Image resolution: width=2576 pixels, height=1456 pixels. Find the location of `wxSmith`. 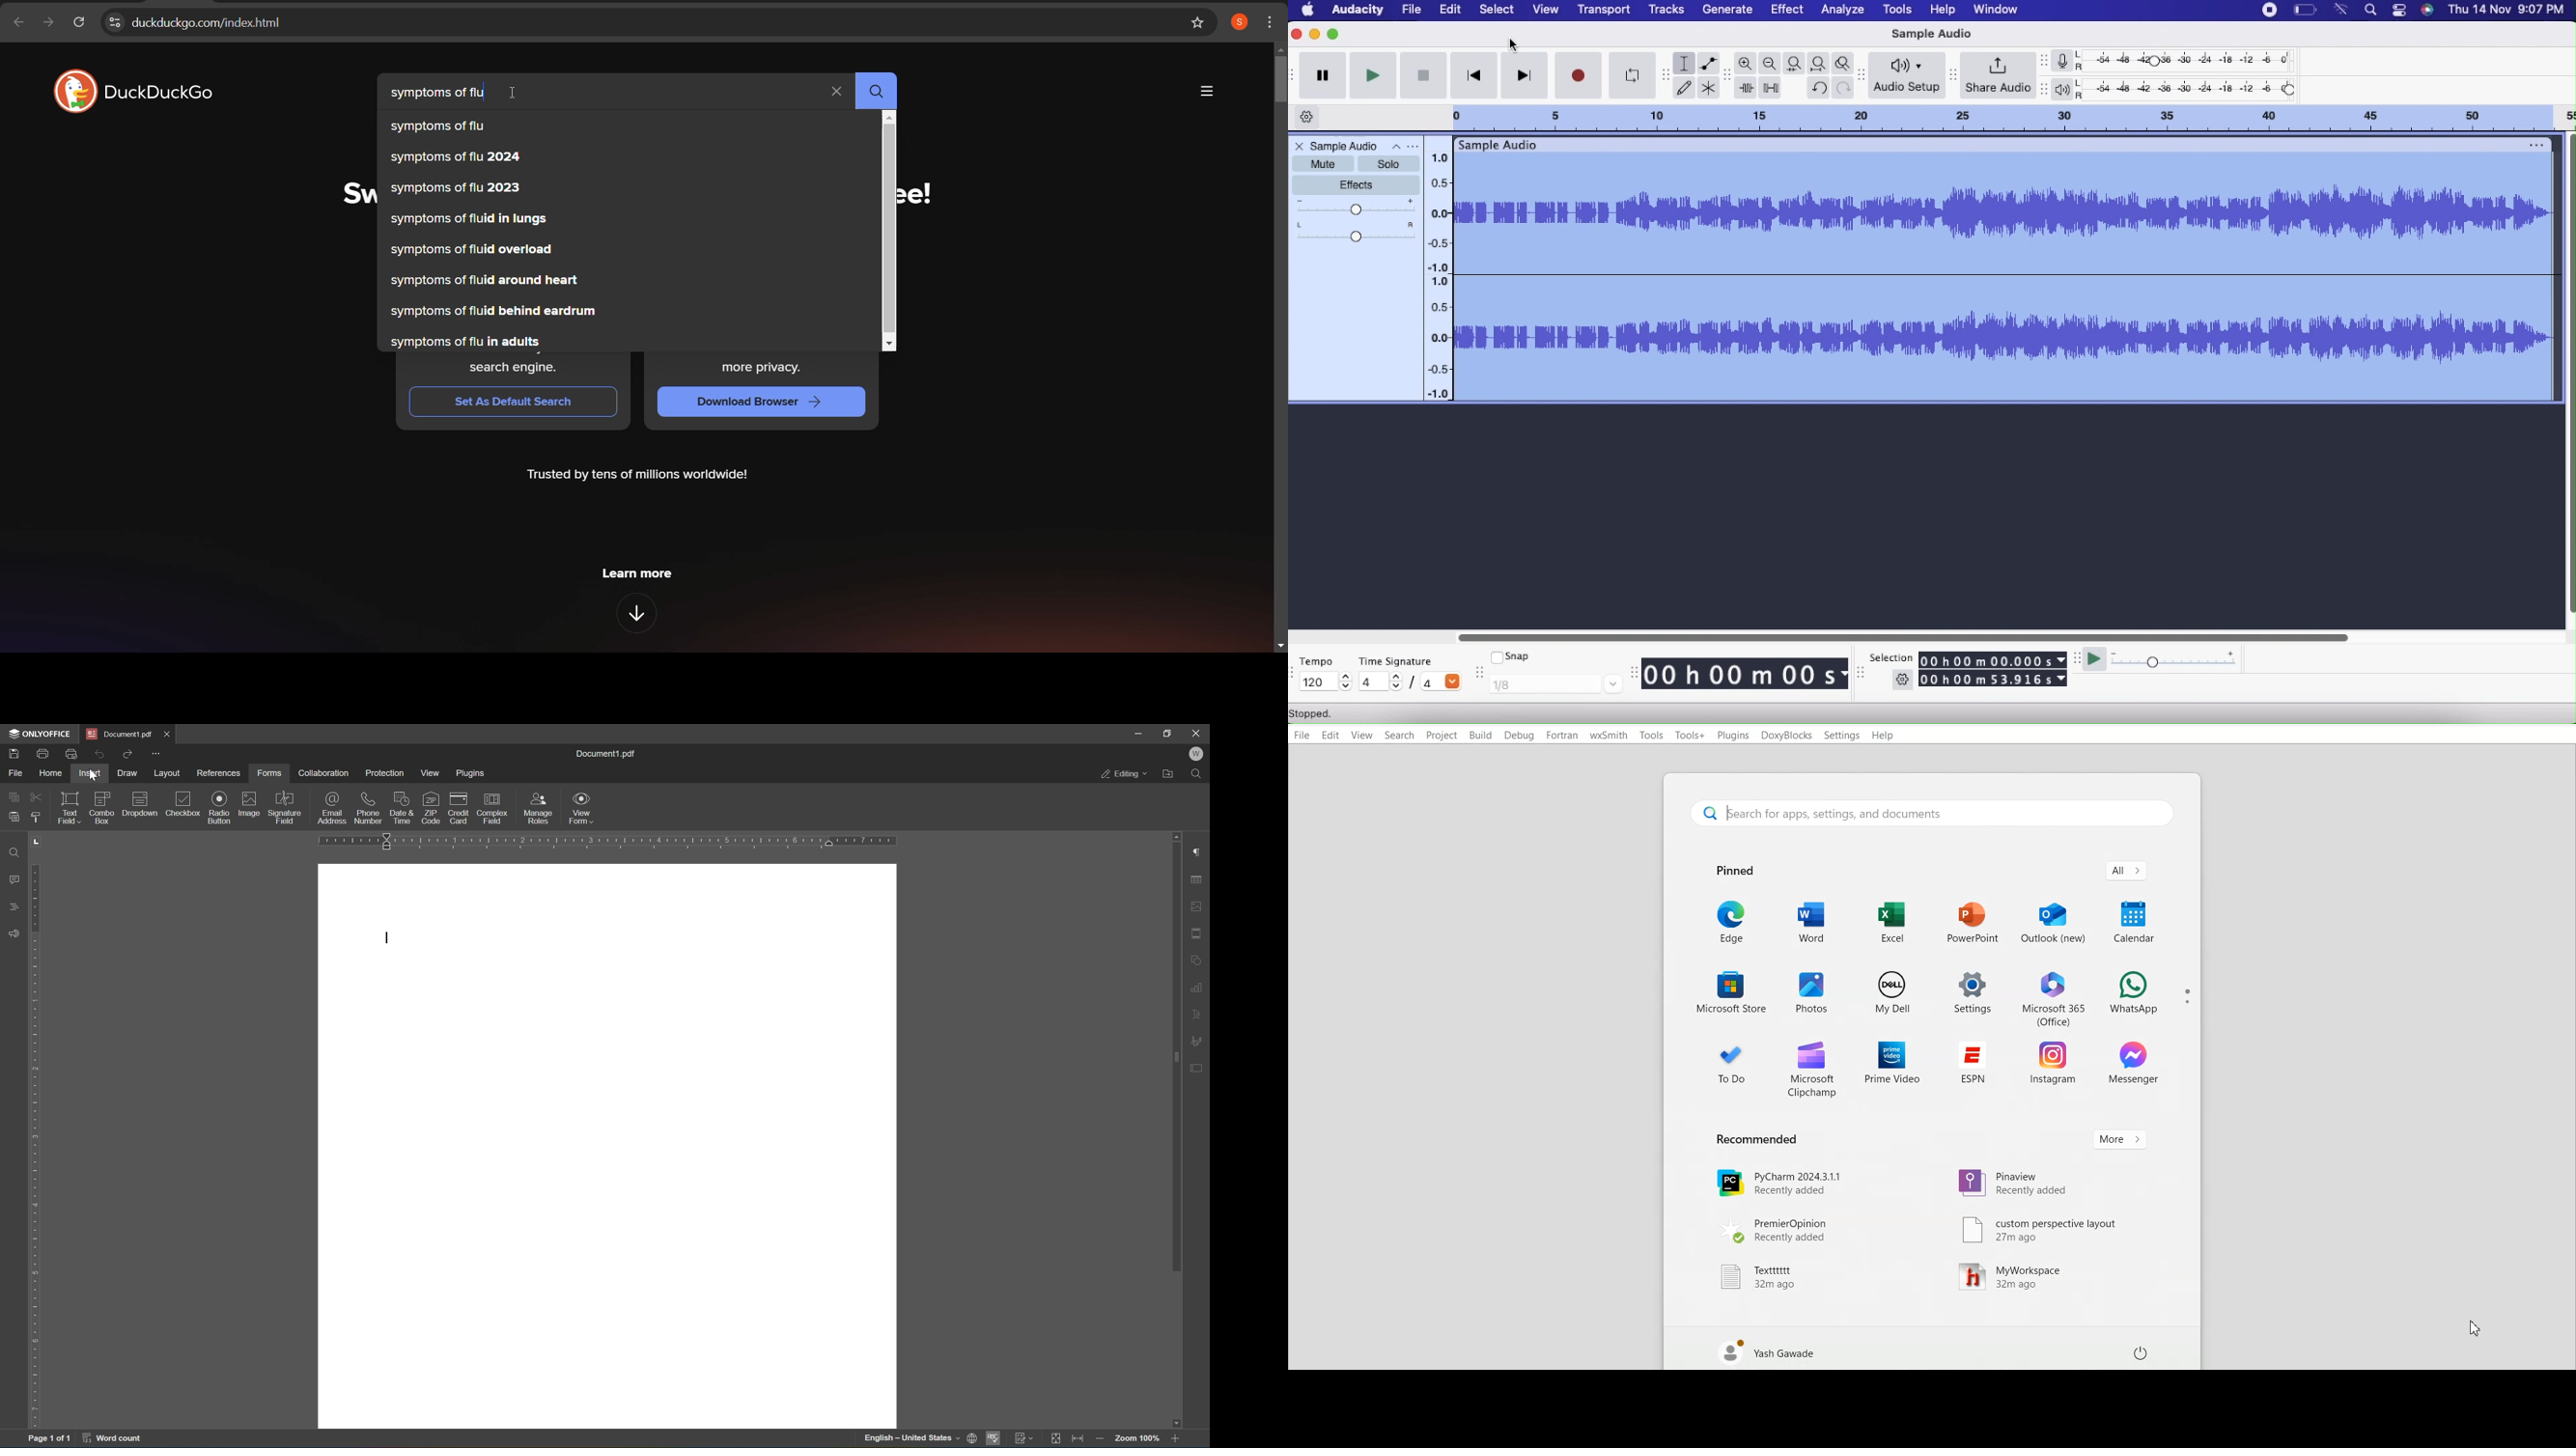

wxSmith is located at coordinates (1609, 735).